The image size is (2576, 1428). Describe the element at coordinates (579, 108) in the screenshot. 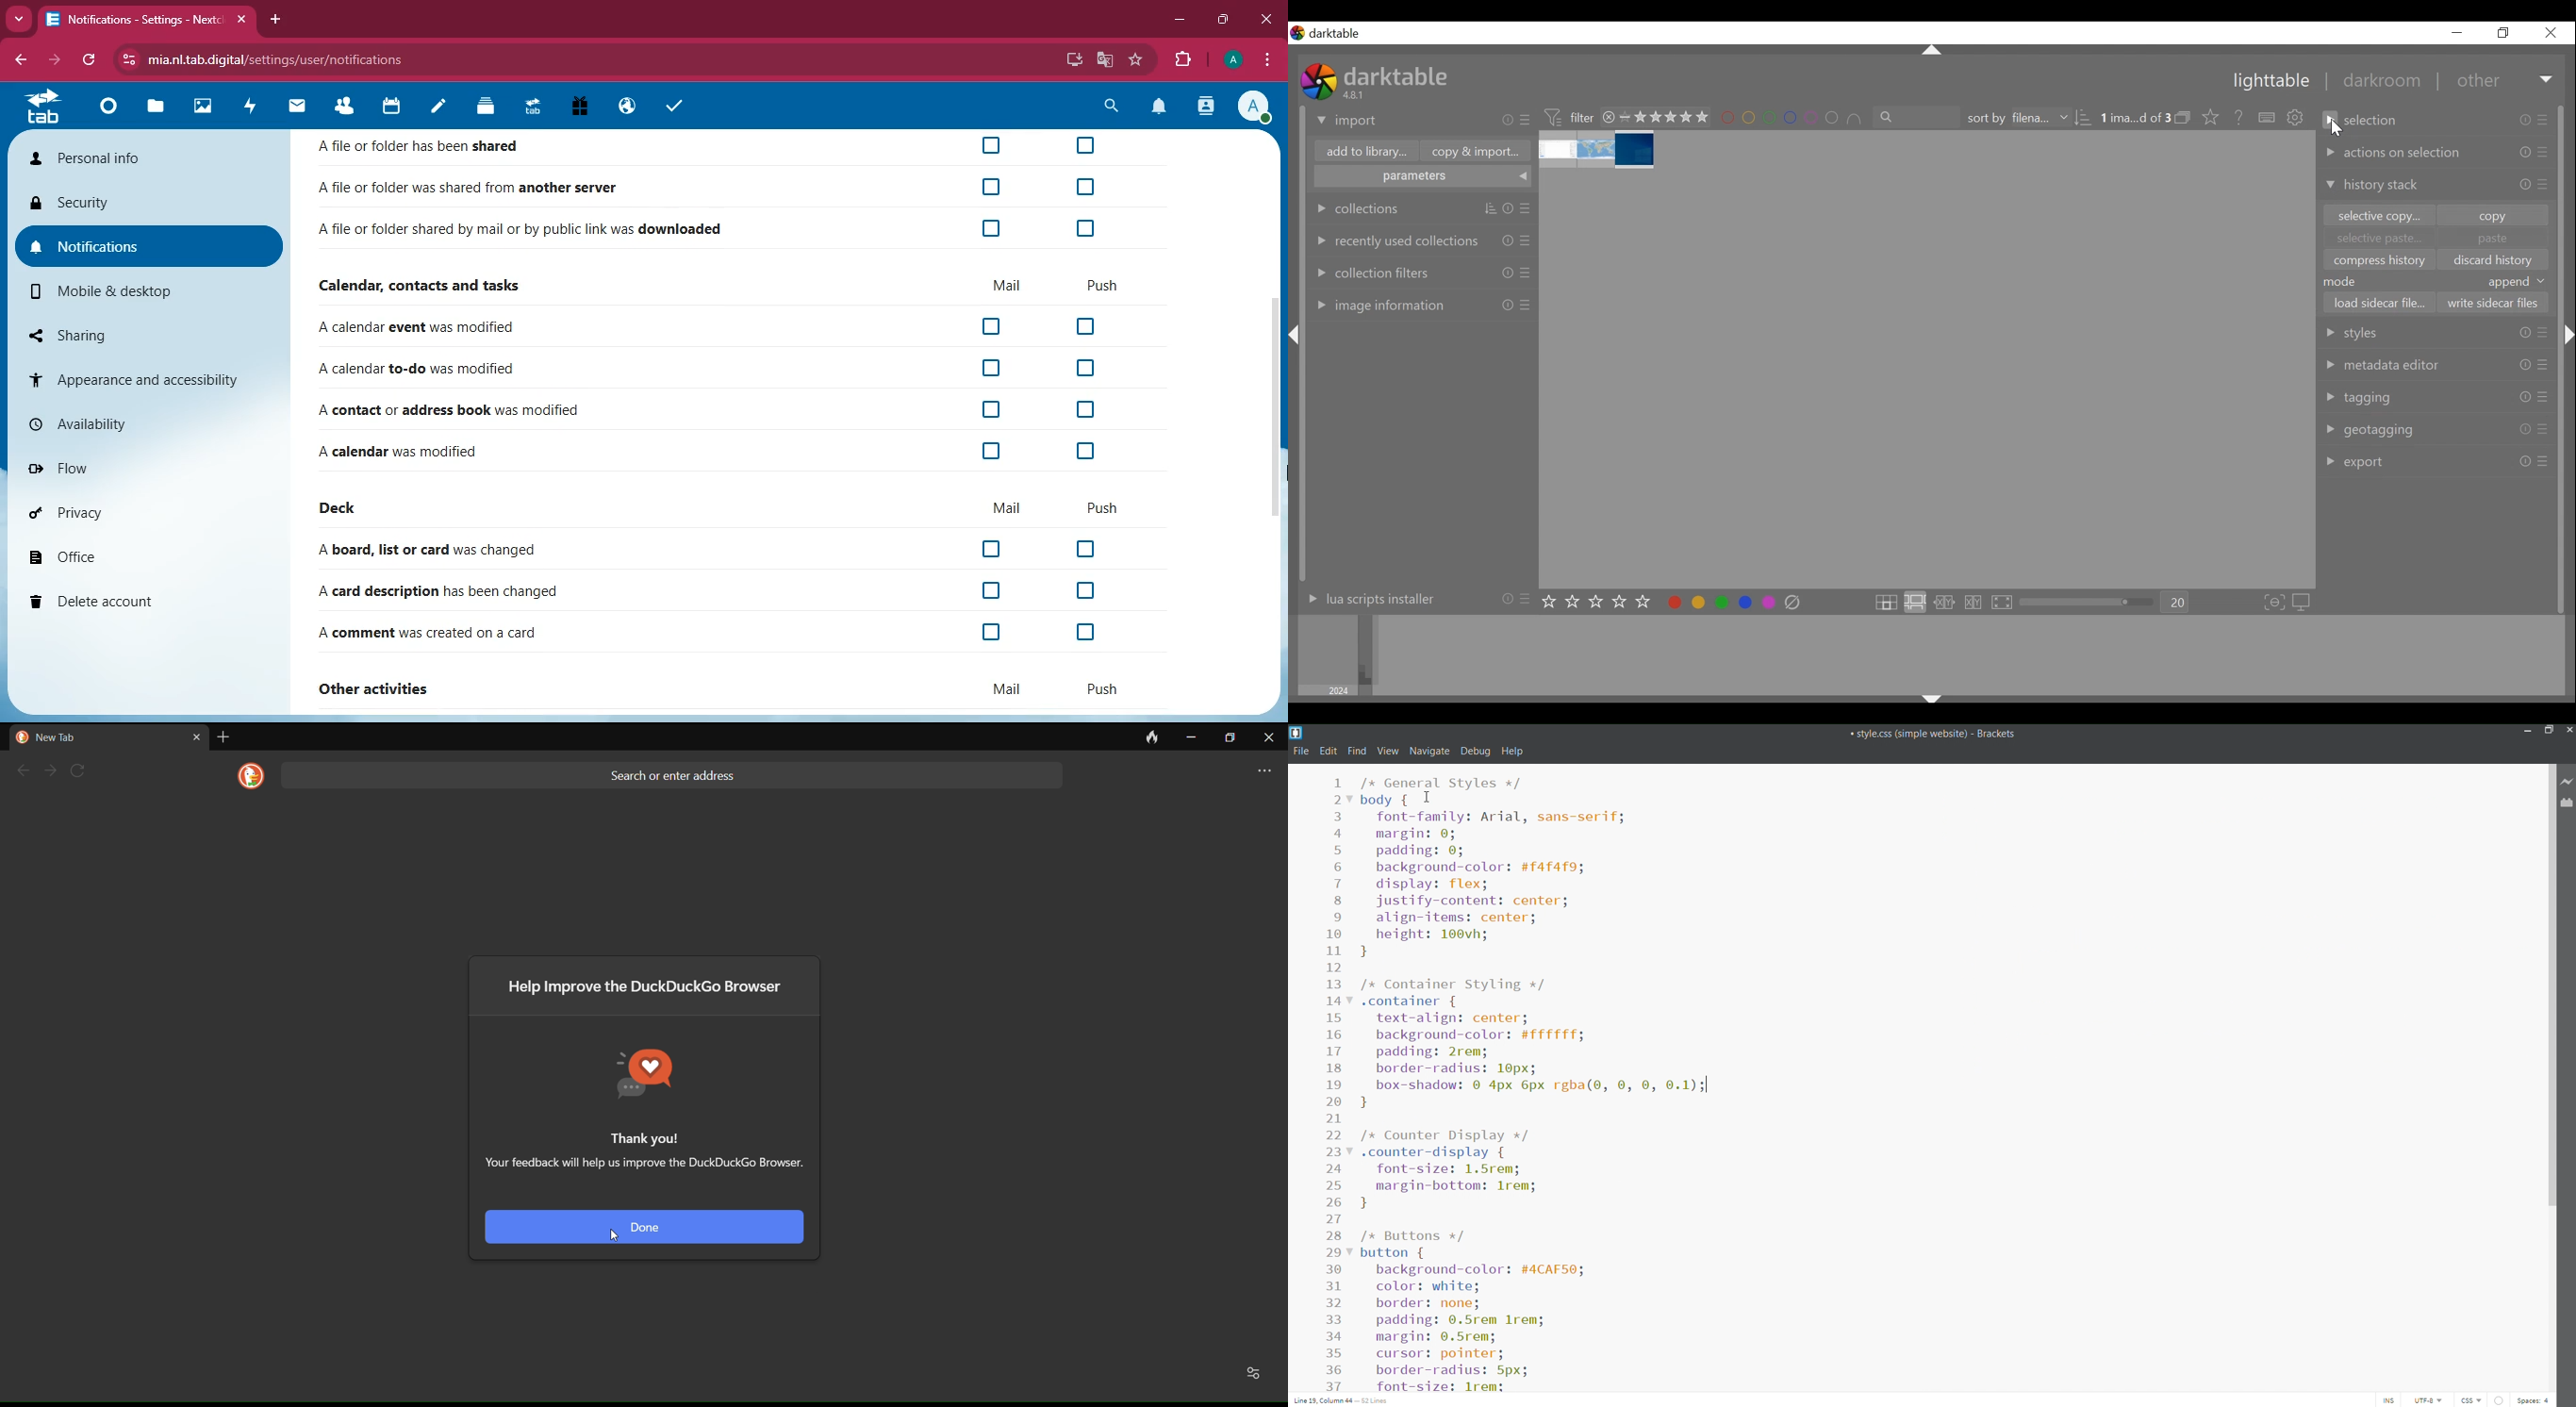

I see `Free Trail PC` at that location.